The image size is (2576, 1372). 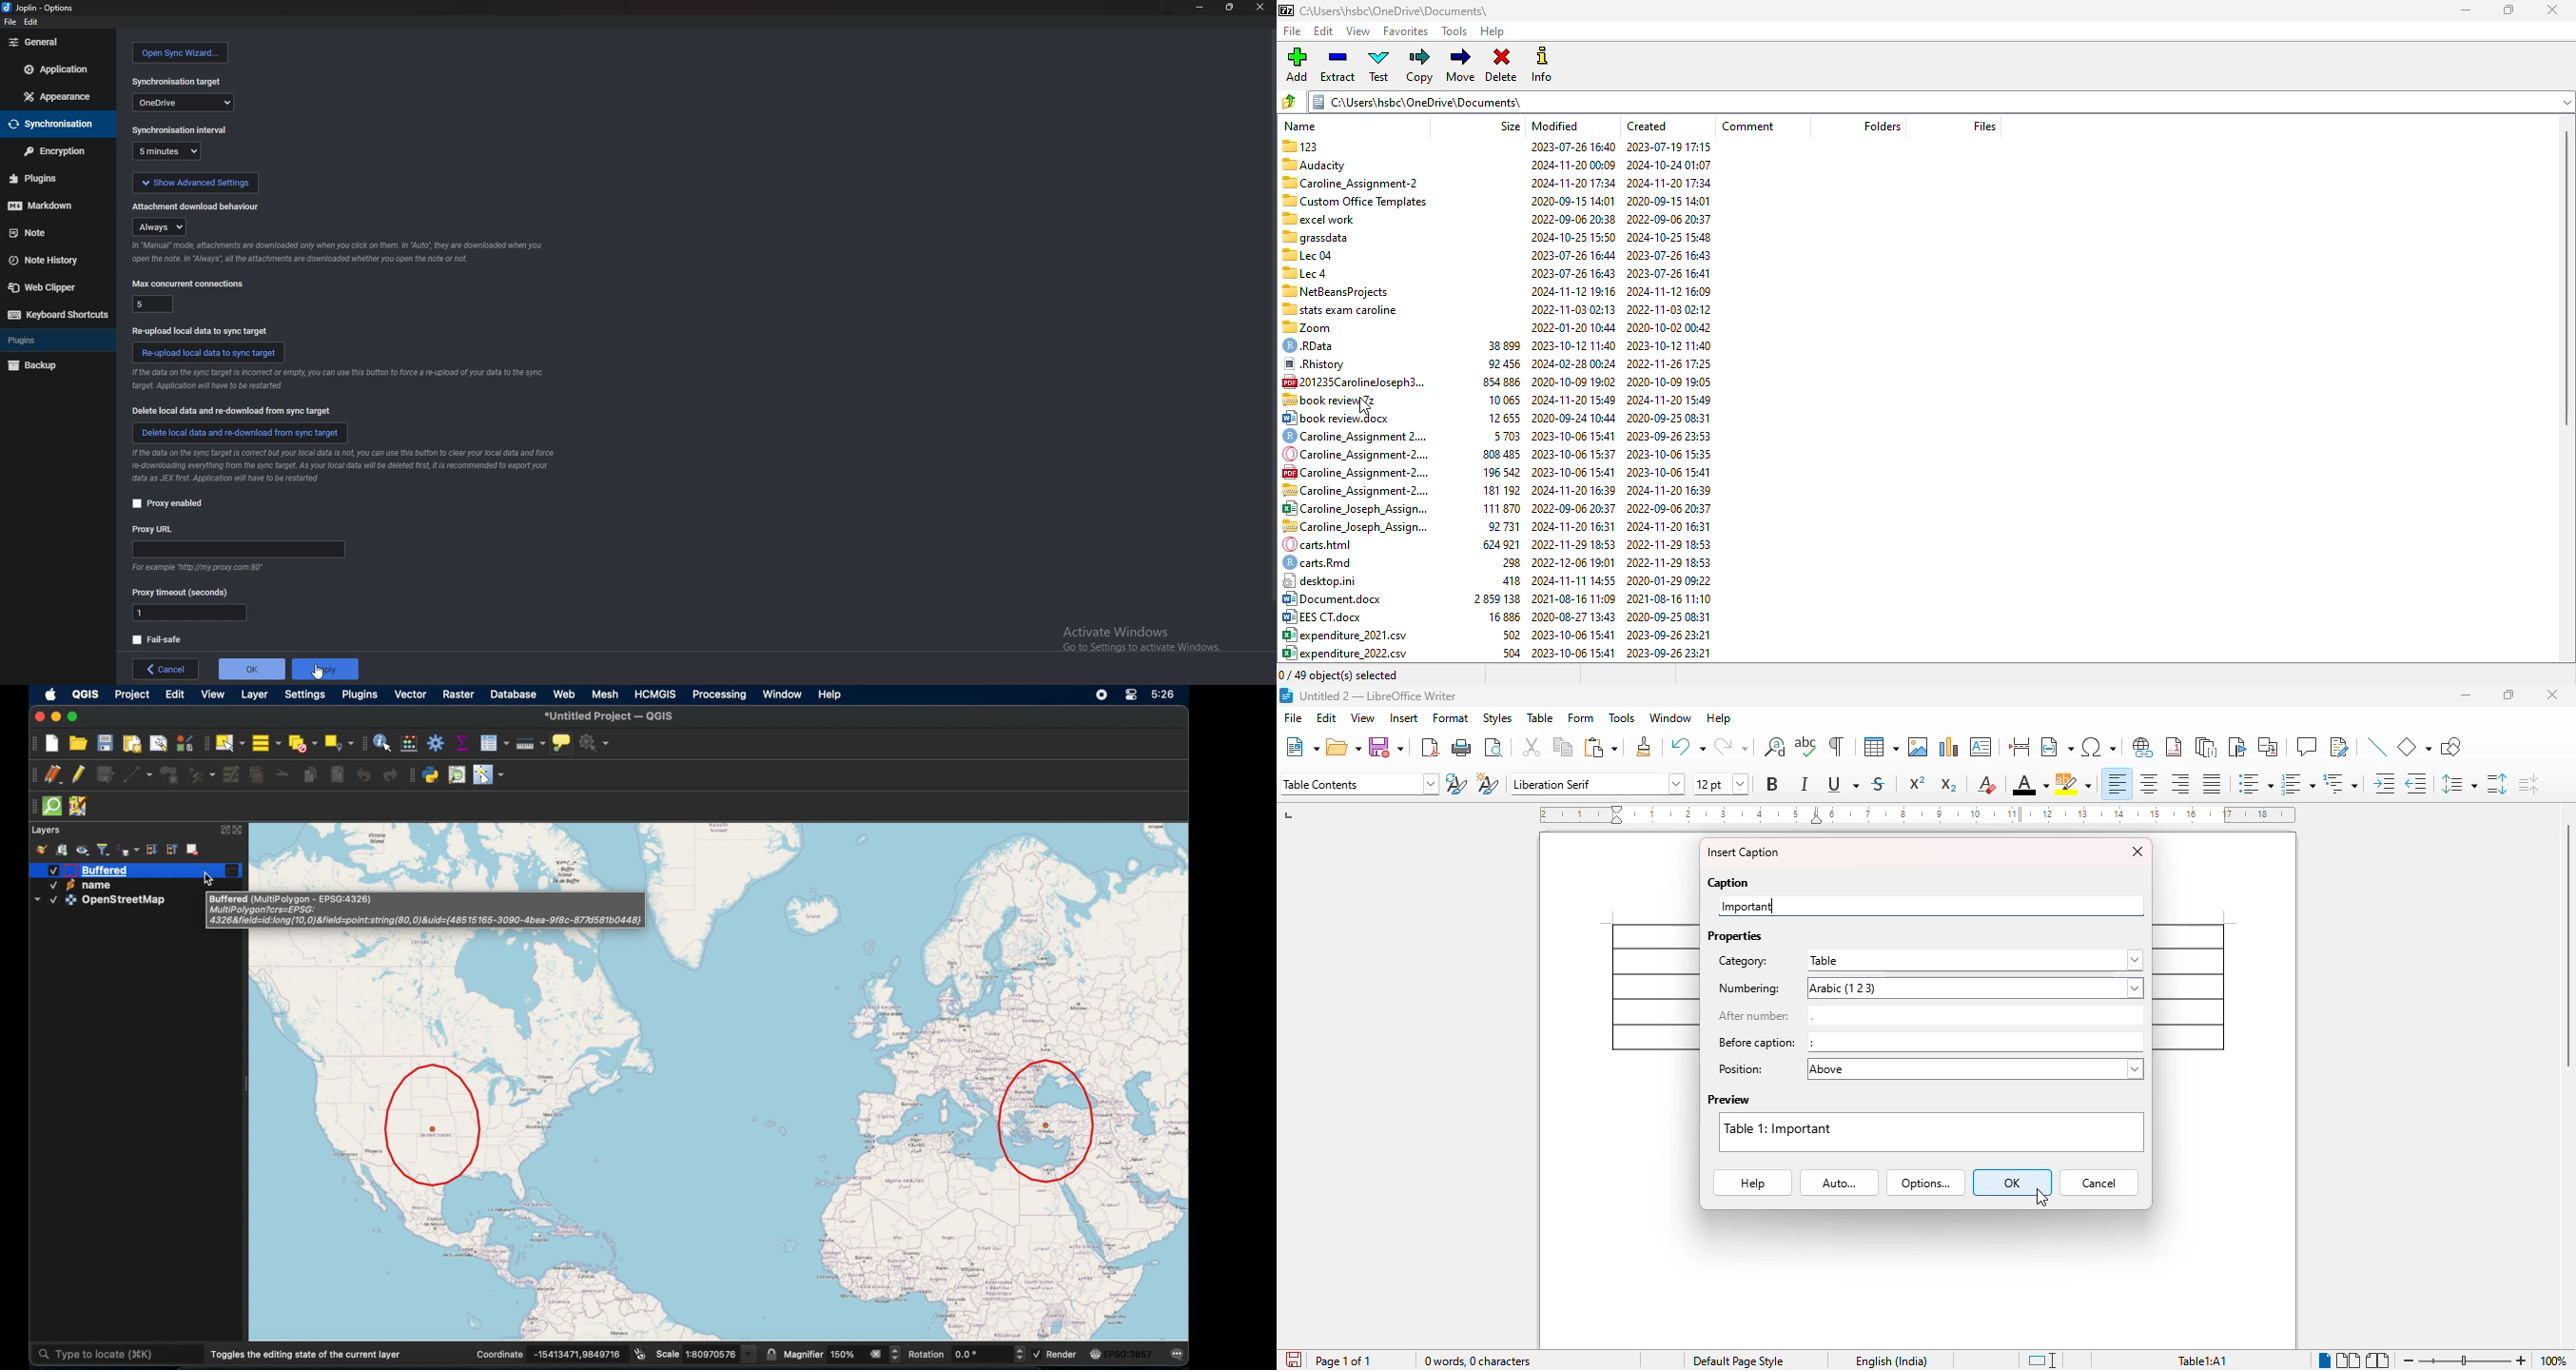 What do you see at coordinates (2117, 784) in the screenshot?
I see `align left` at bounding box center [2117, 784].